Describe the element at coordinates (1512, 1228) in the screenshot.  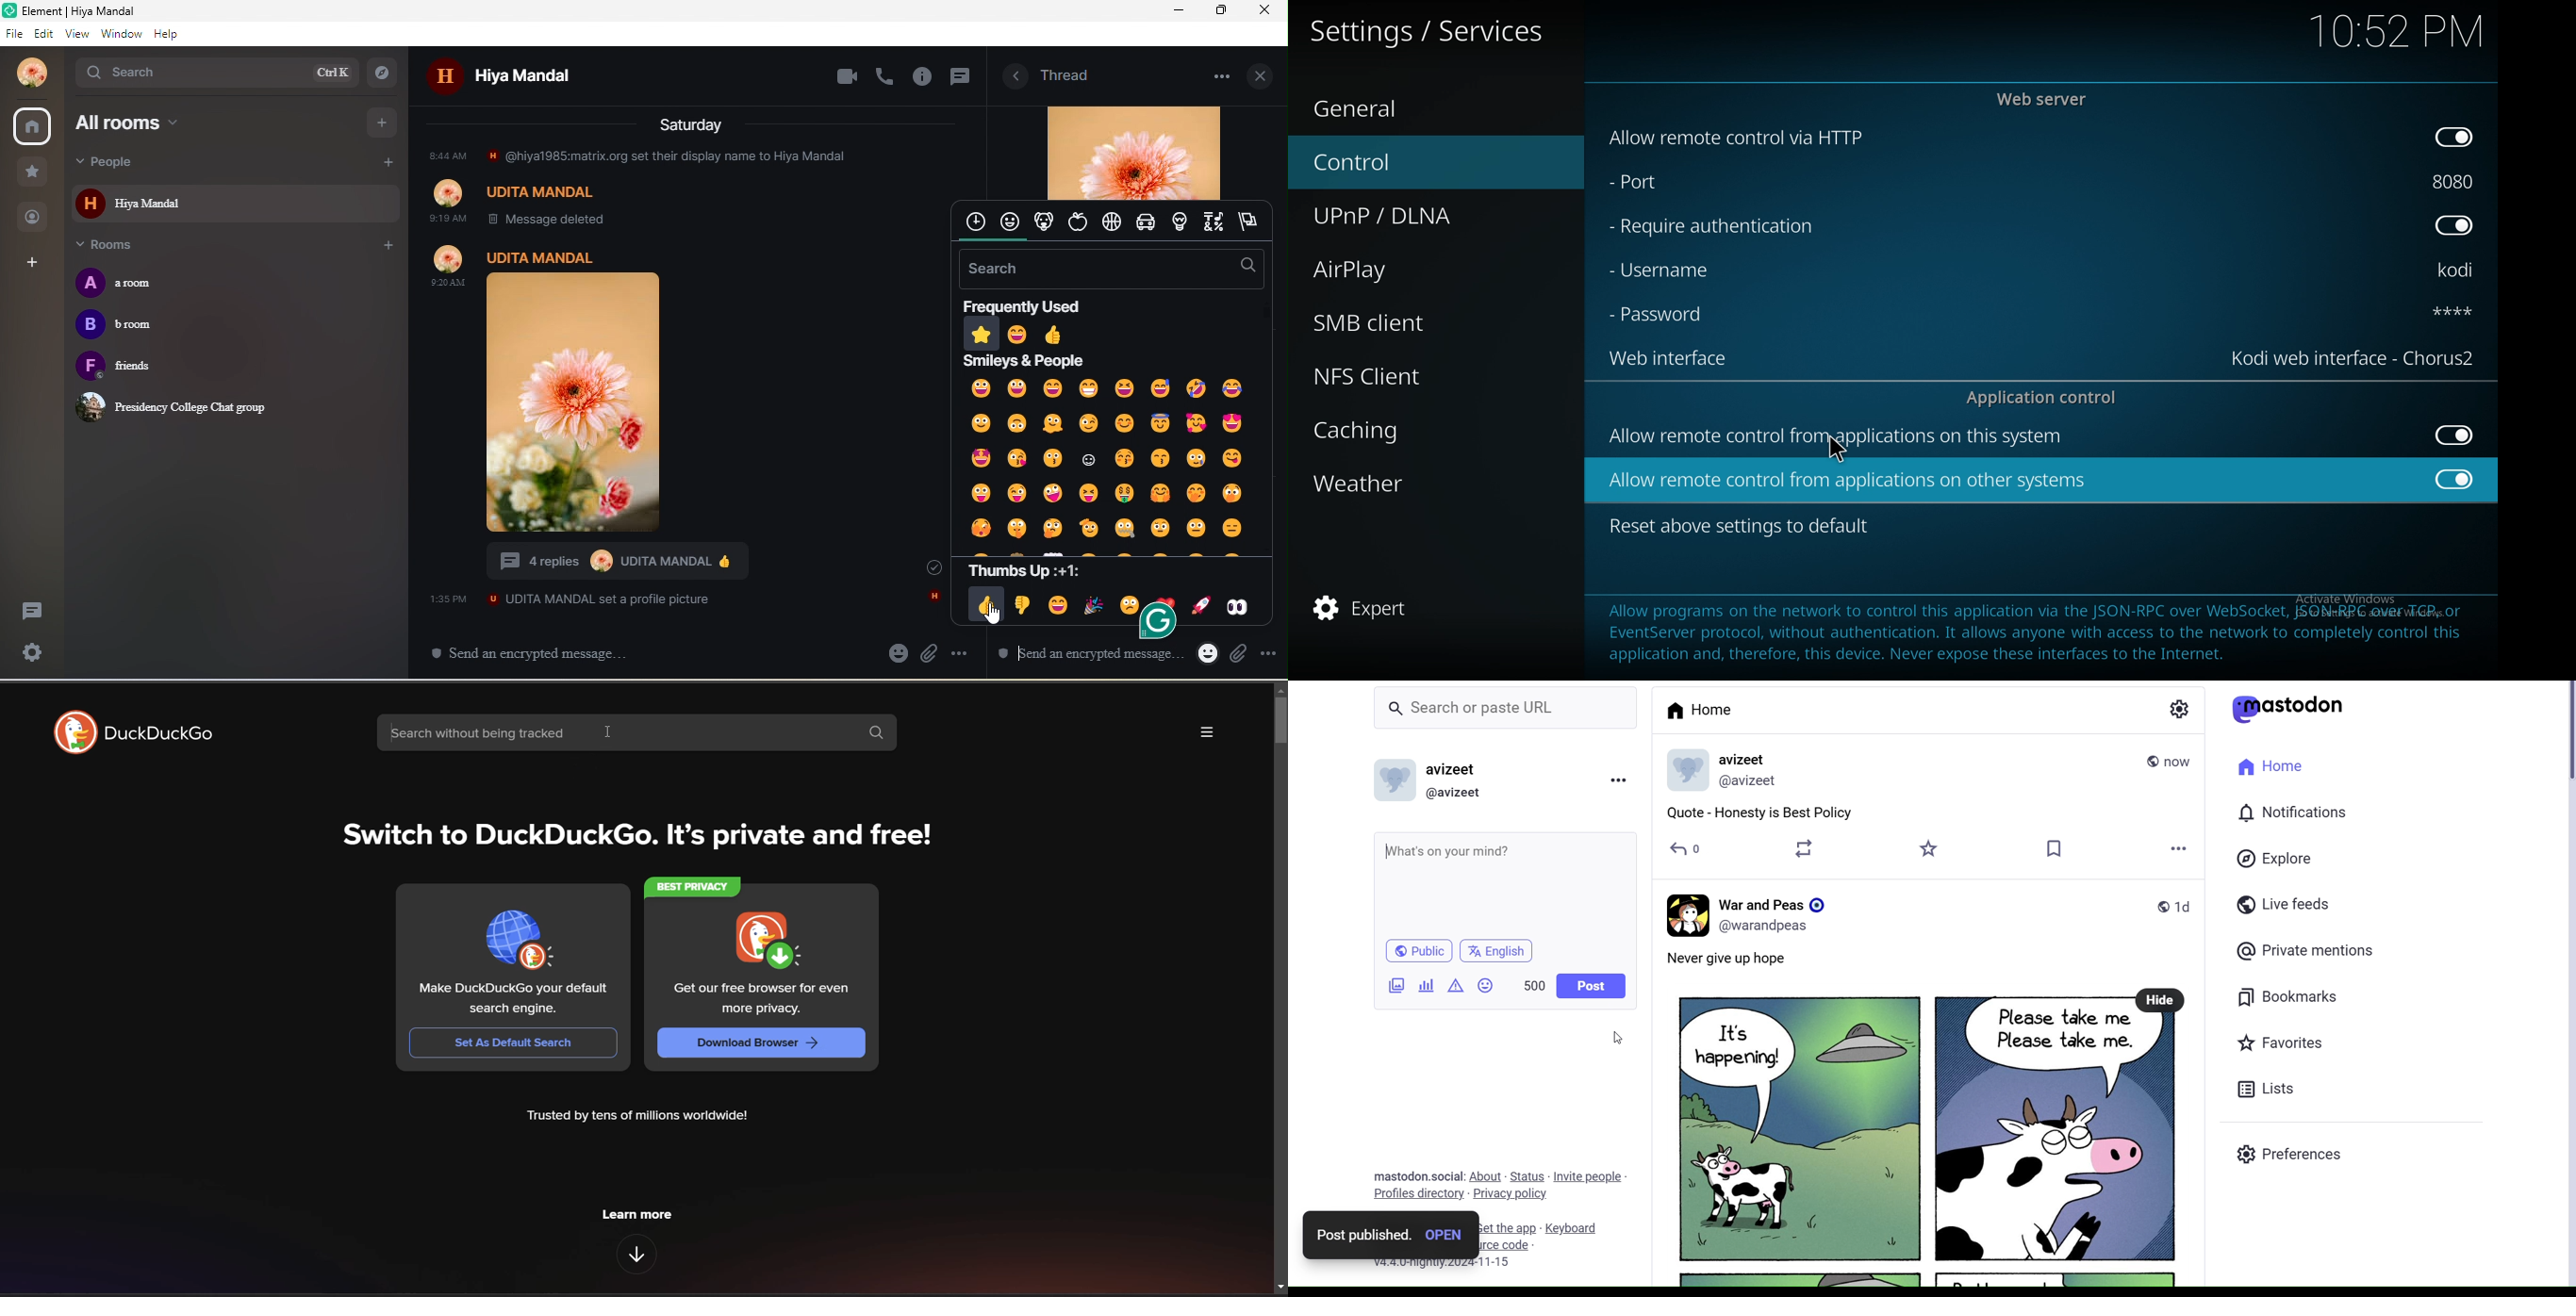
I see `Get the App` at that location.